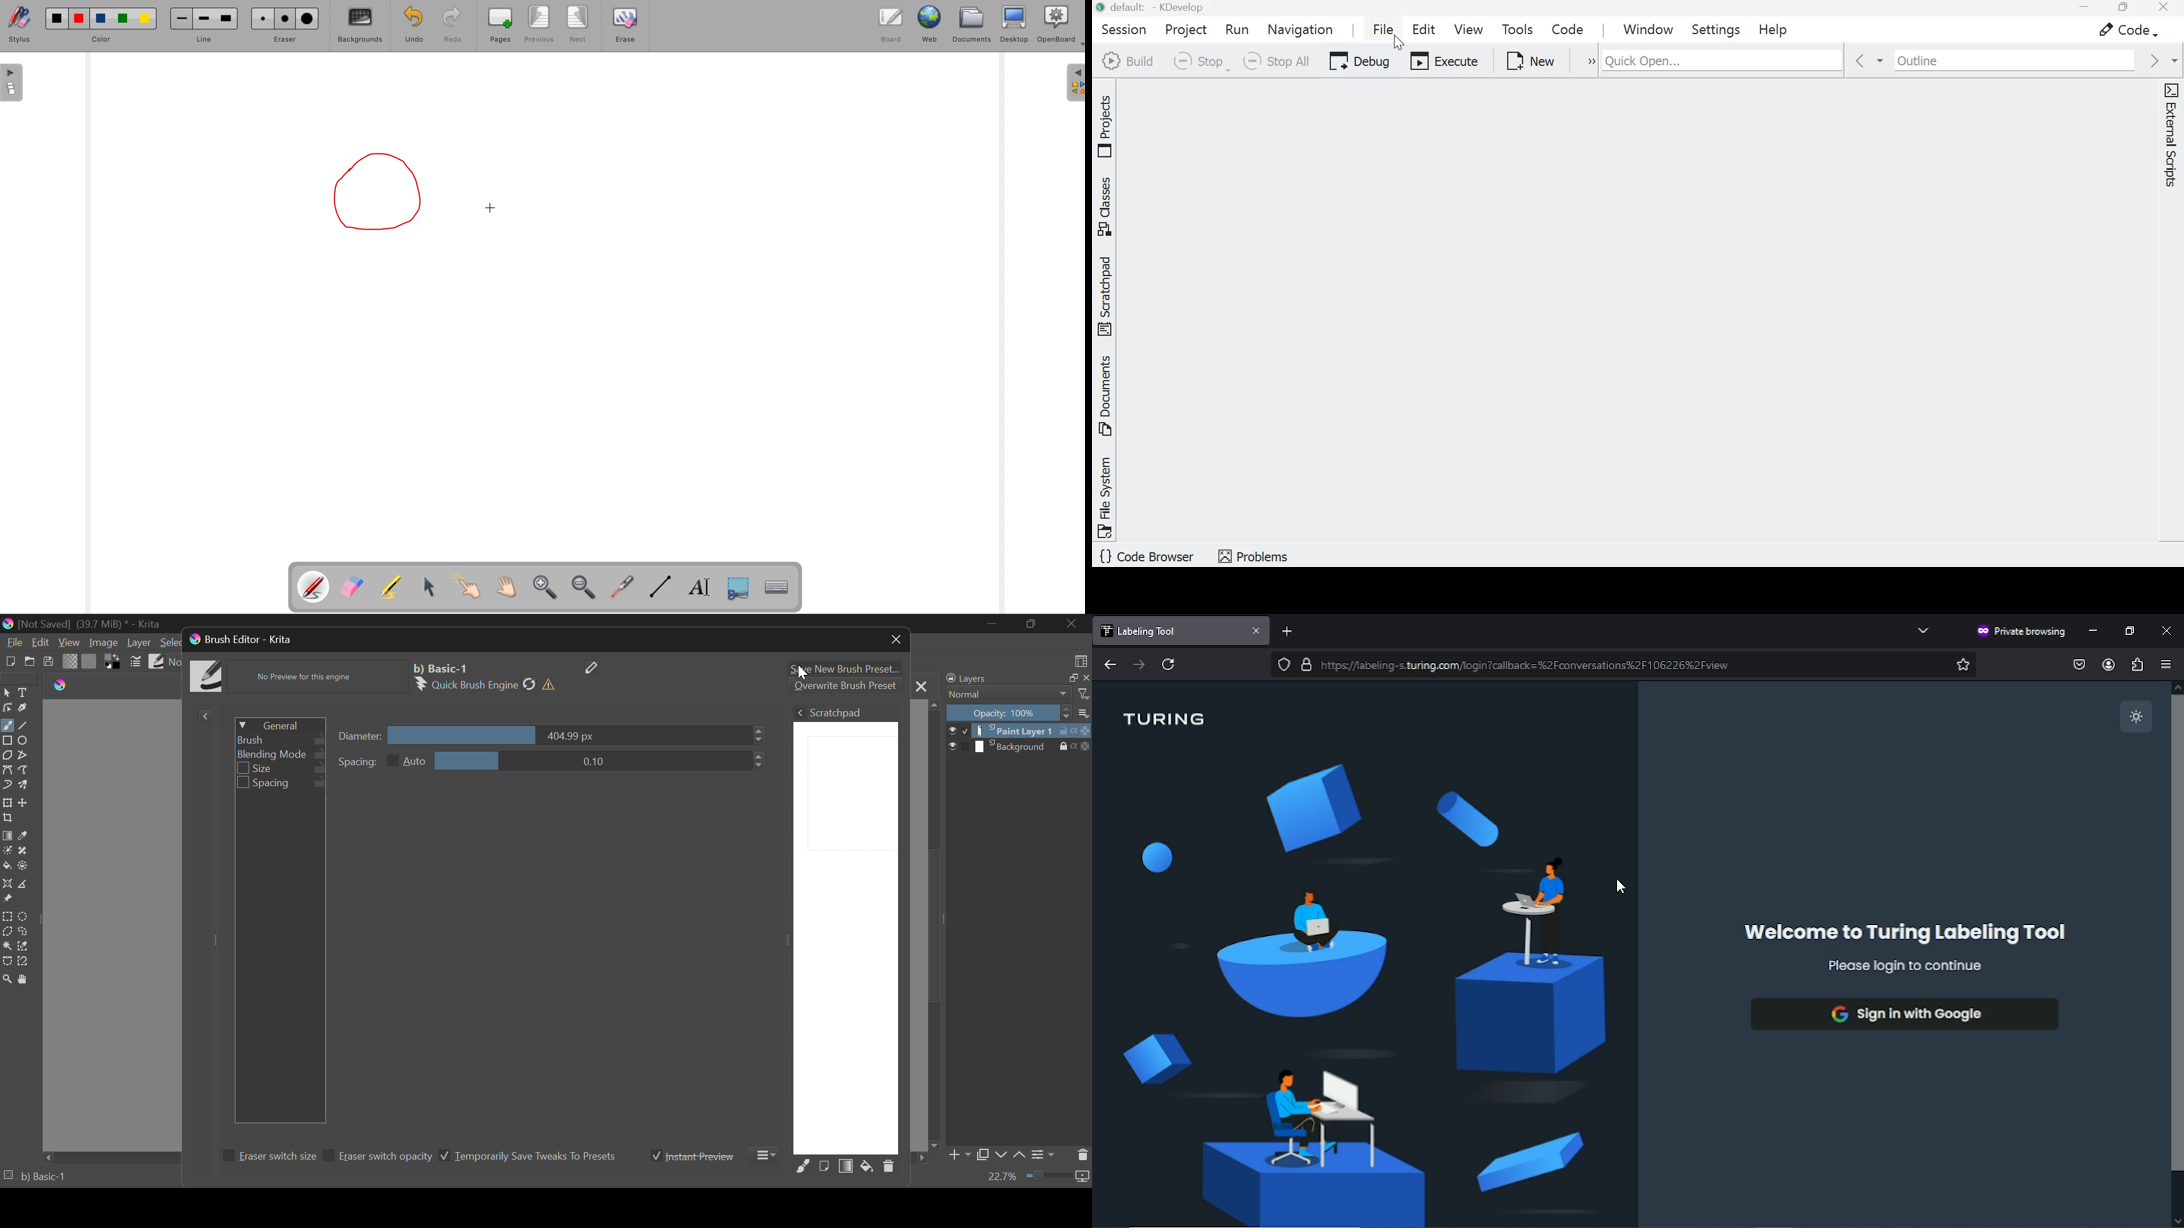  I want to click on Freehand Selection, so click(23, 932).